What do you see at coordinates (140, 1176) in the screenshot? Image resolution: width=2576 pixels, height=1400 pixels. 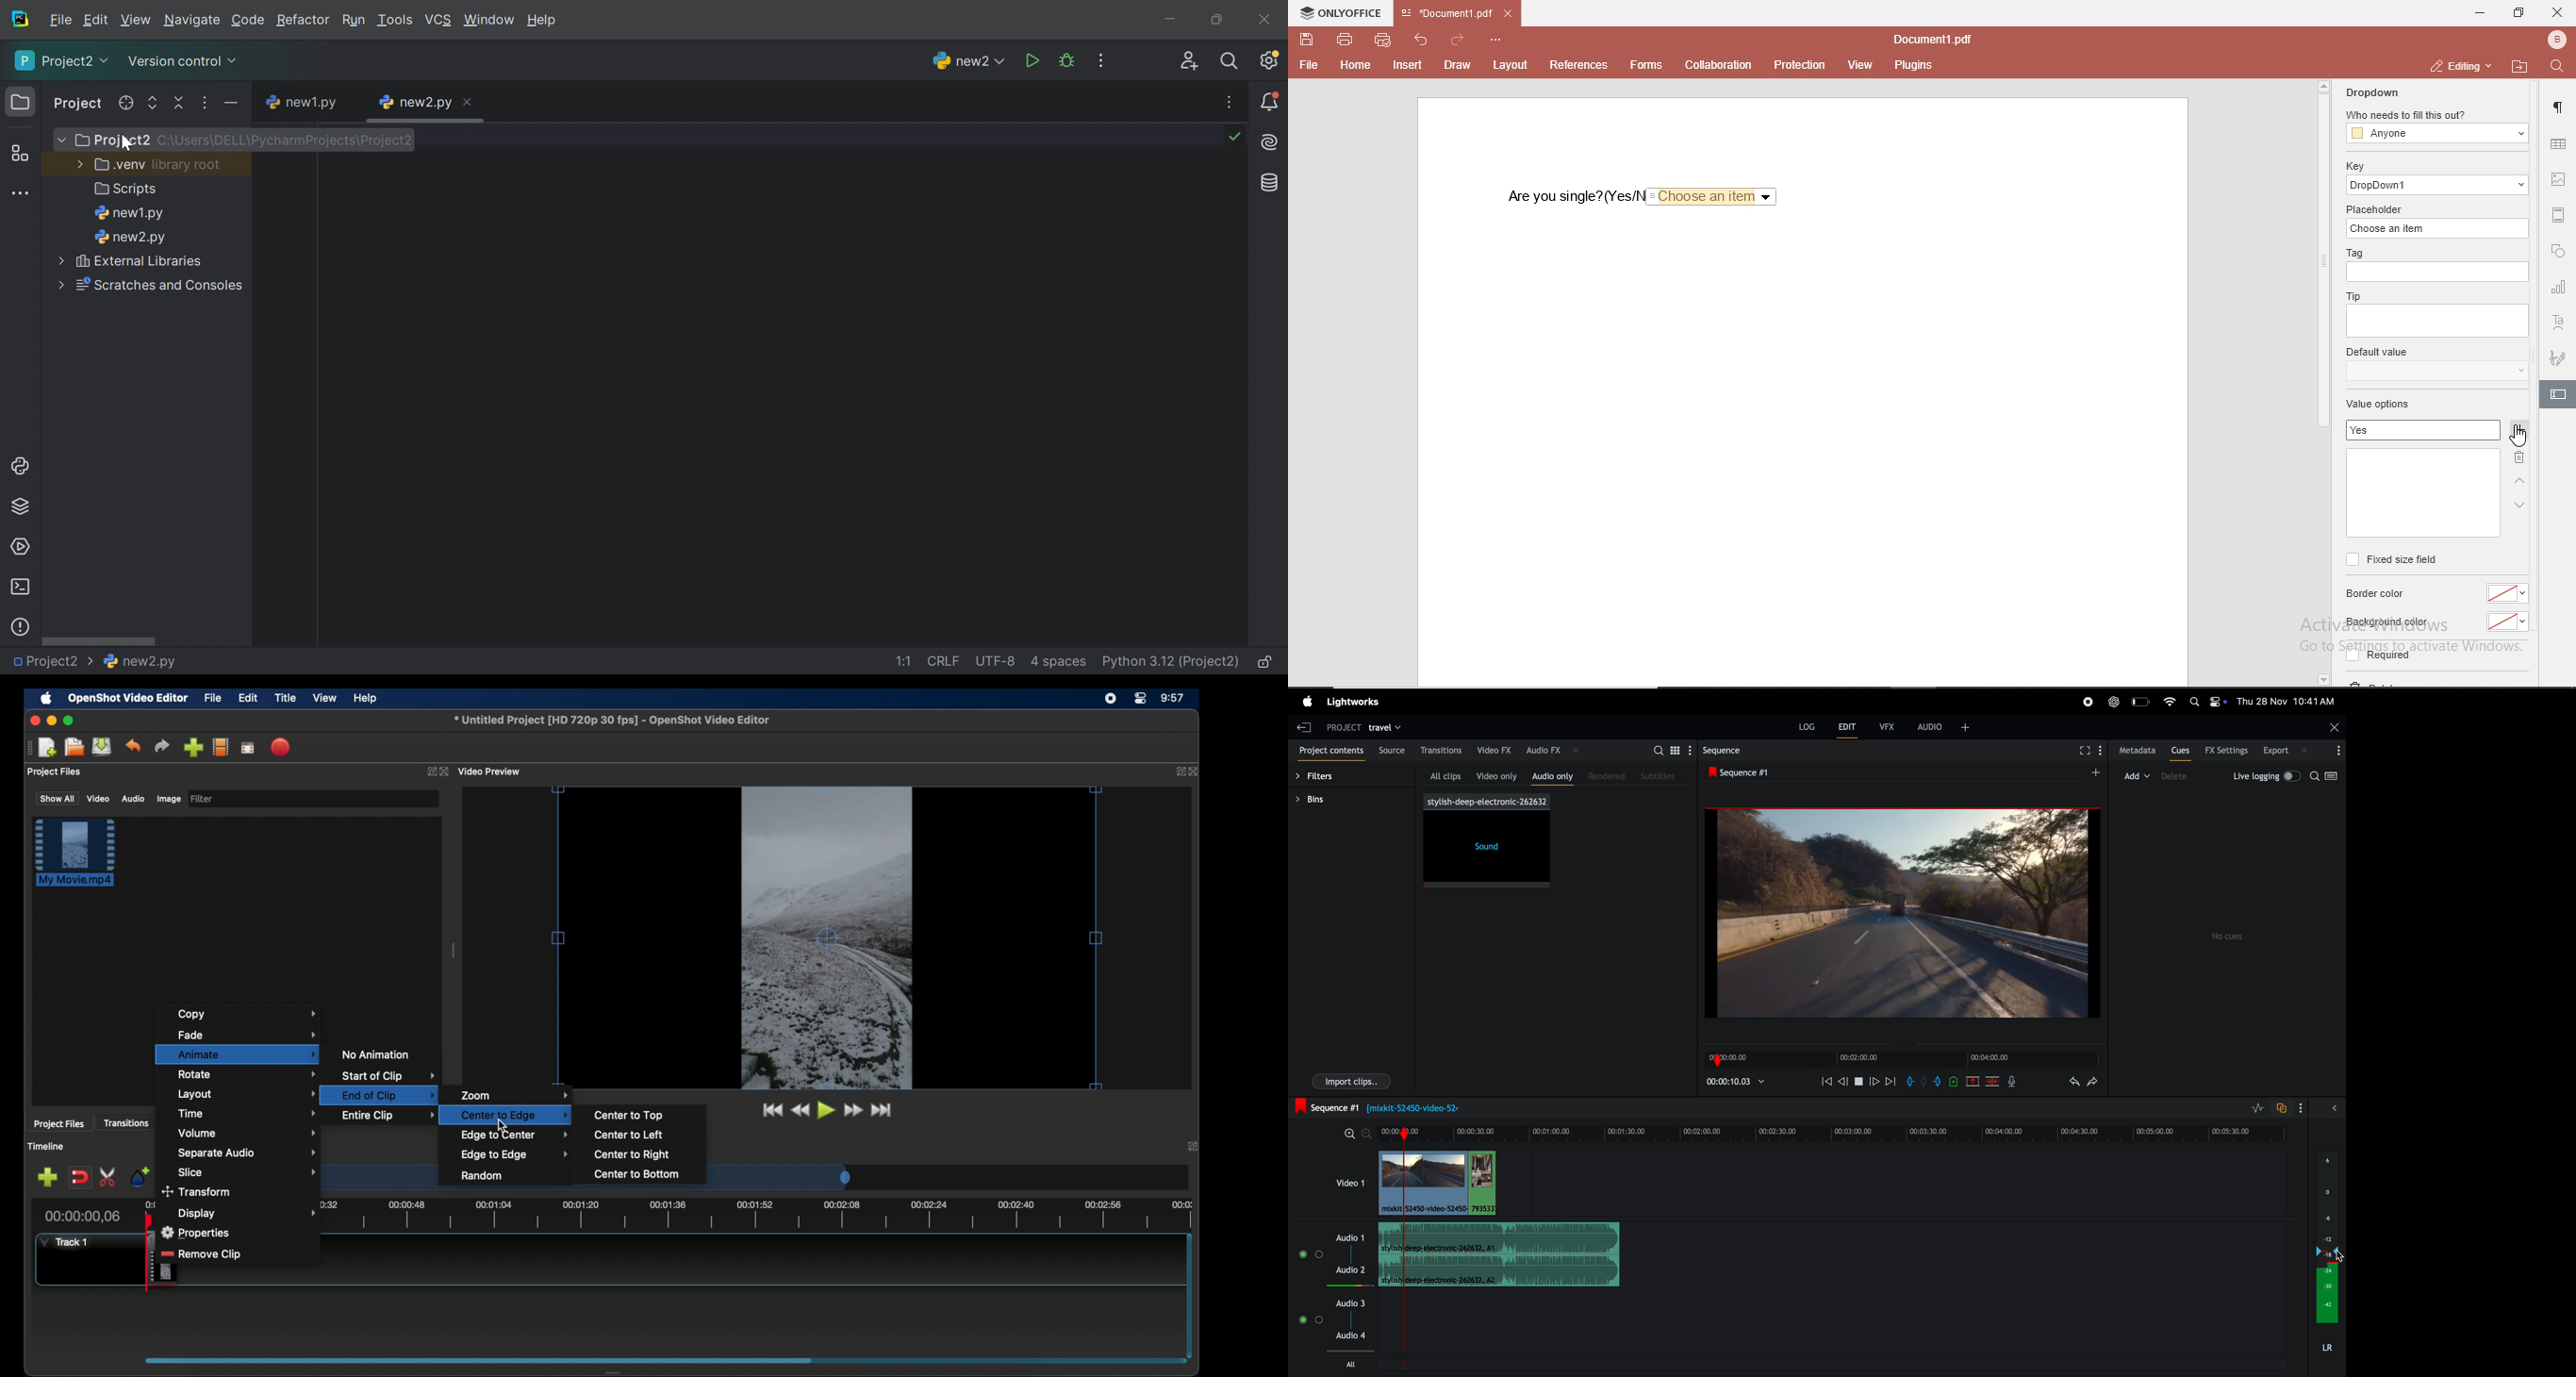 I see `add marker` at bounding box center [140, 1176].